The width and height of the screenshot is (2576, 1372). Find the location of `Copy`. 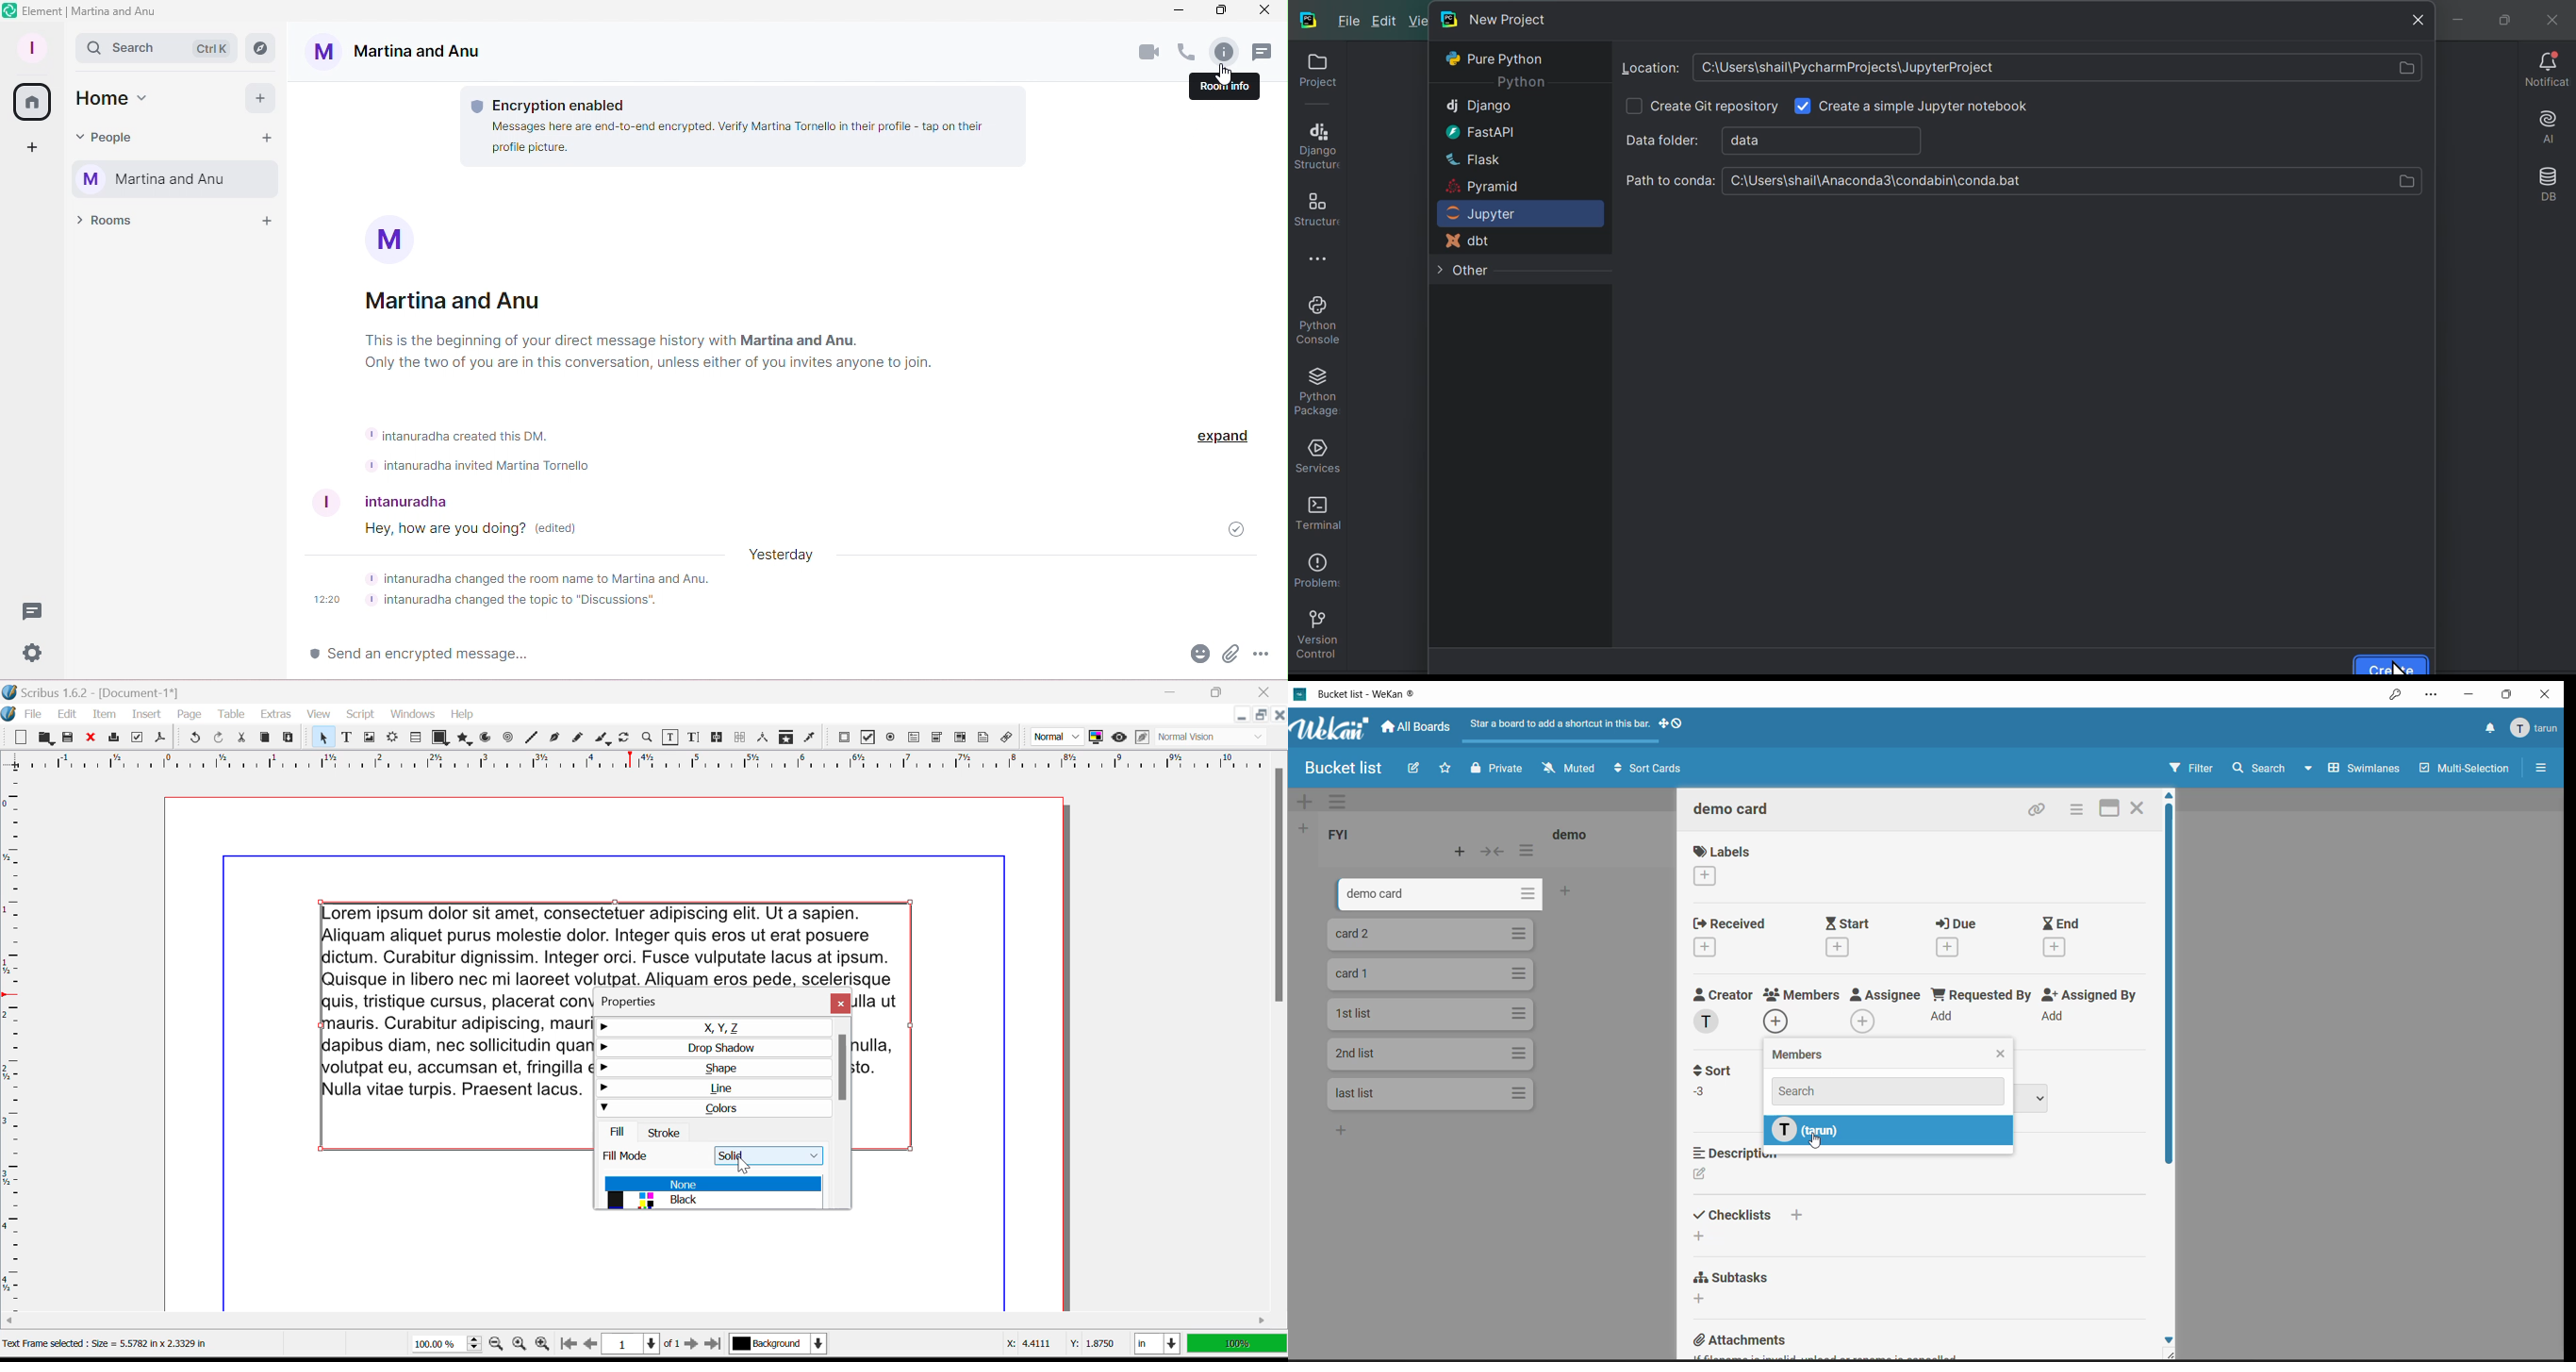

Copy is located at coordinates (266, 737).